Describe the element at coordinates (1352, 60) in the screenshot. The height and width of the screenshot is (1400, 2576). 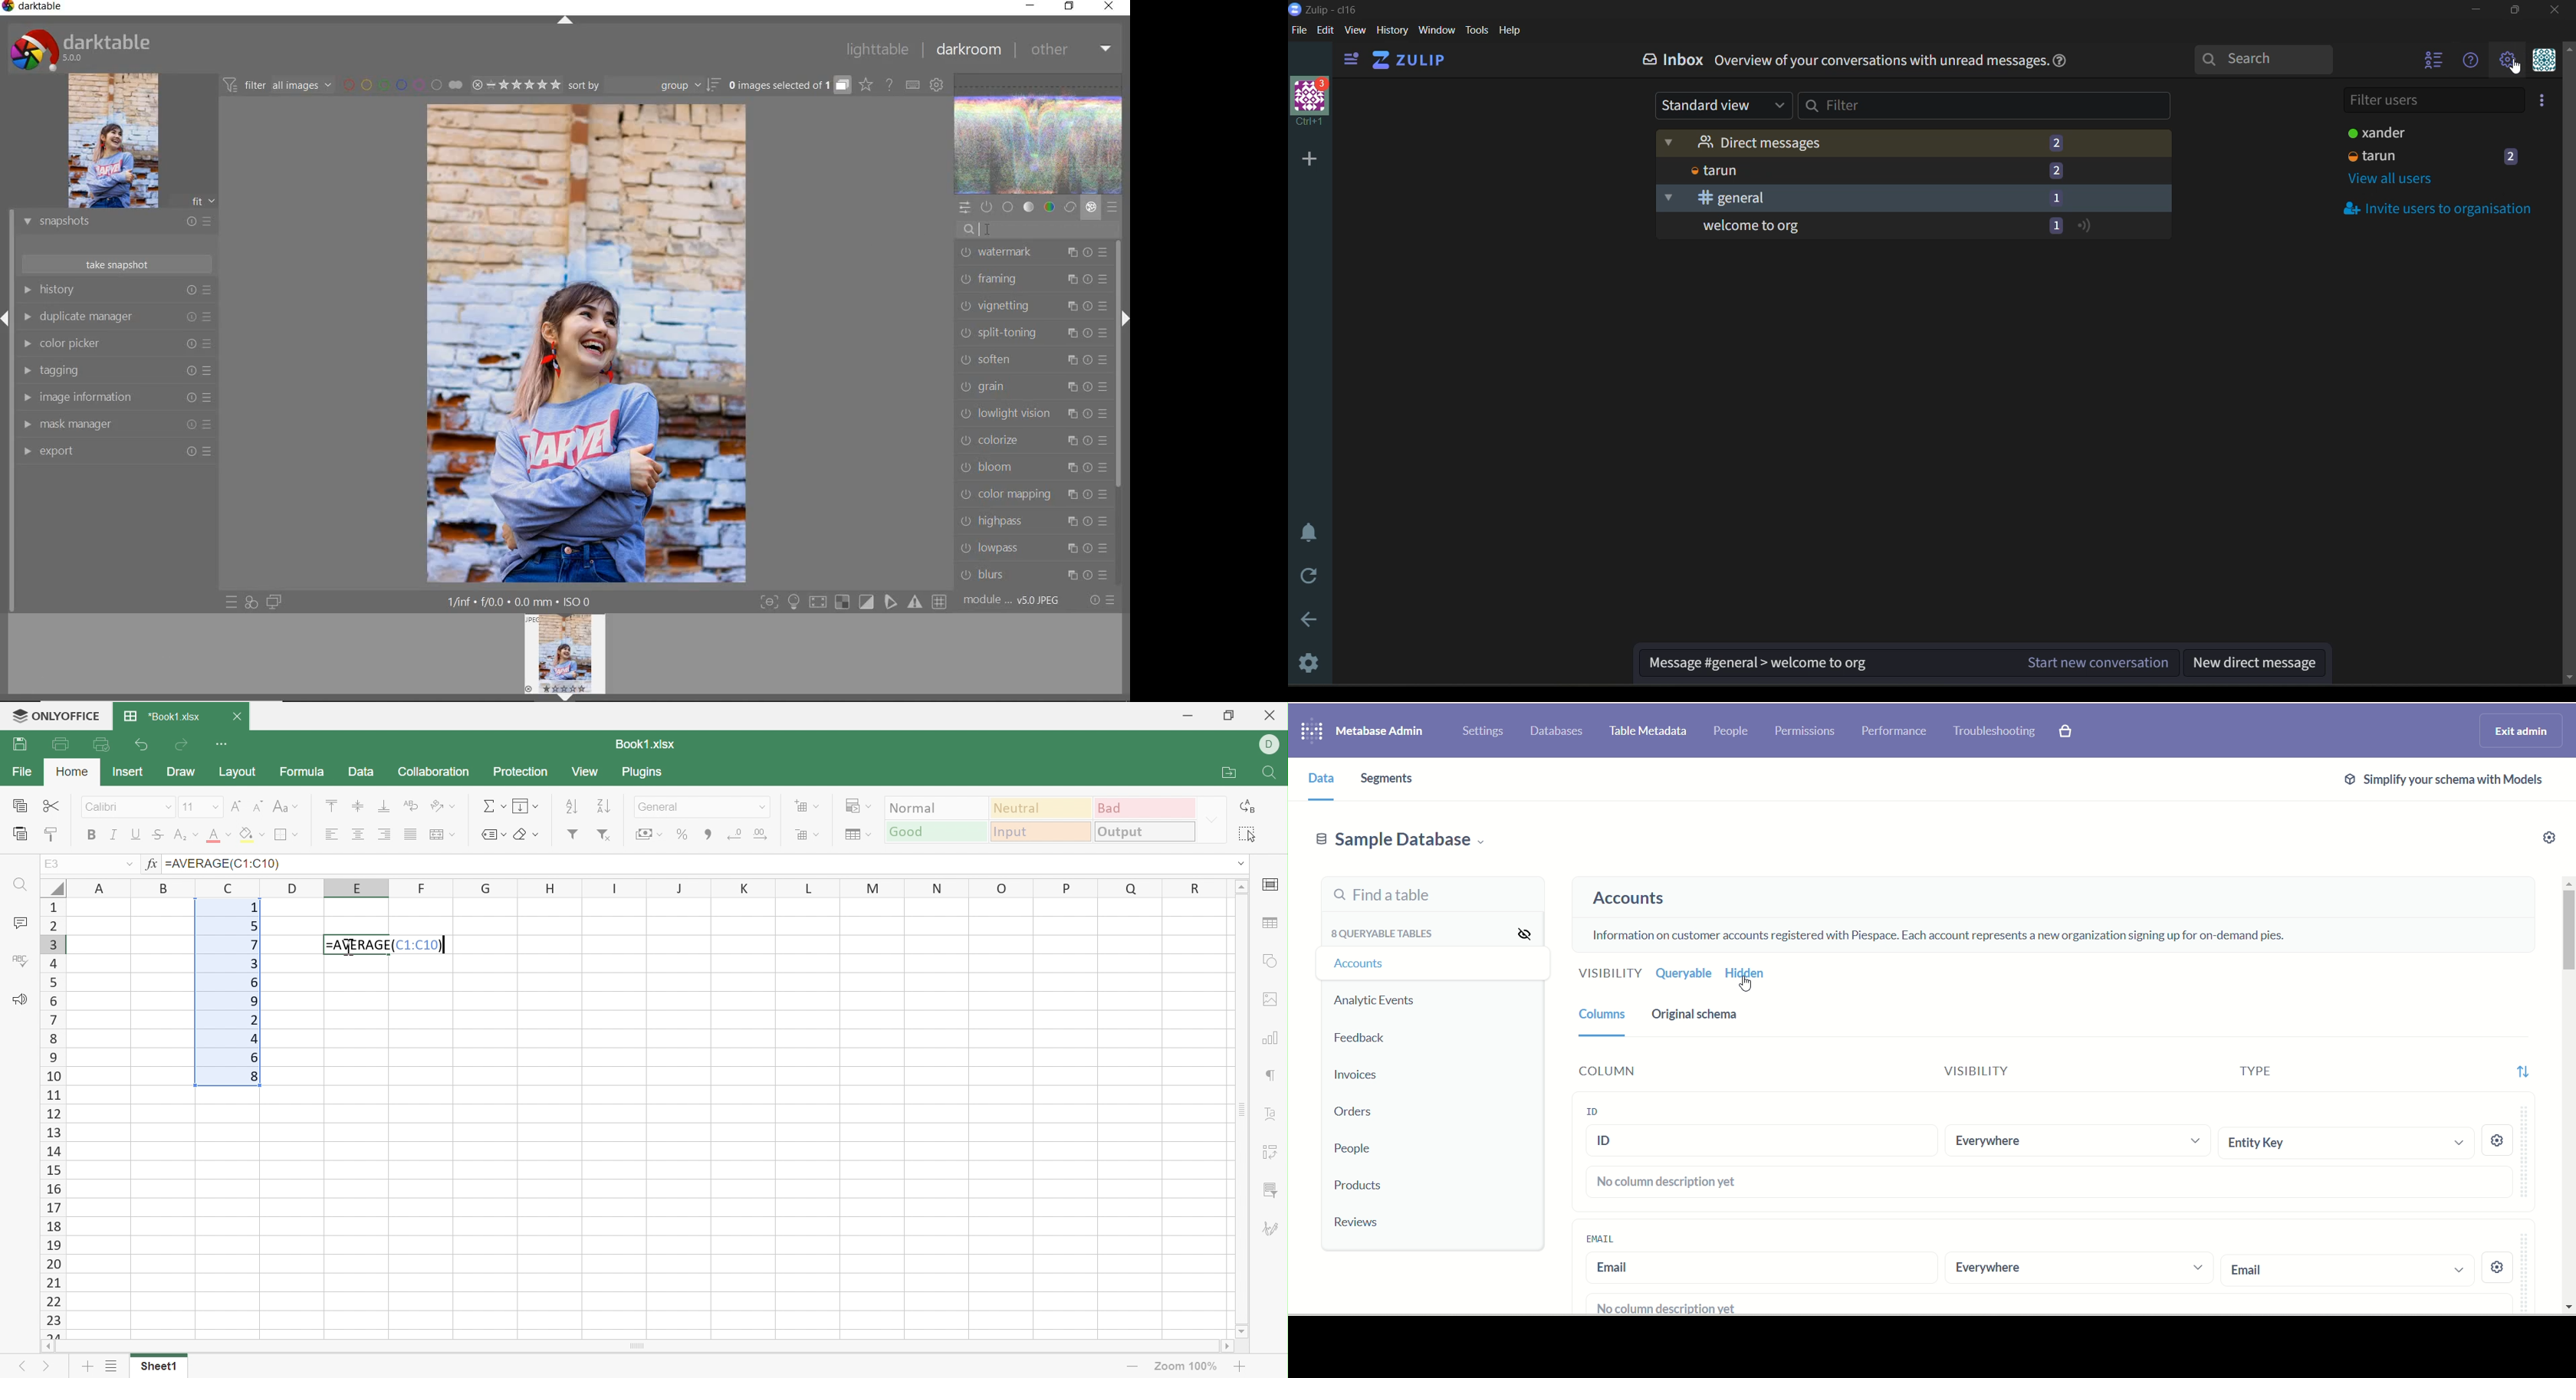
I see `hide sidebar` at that location.